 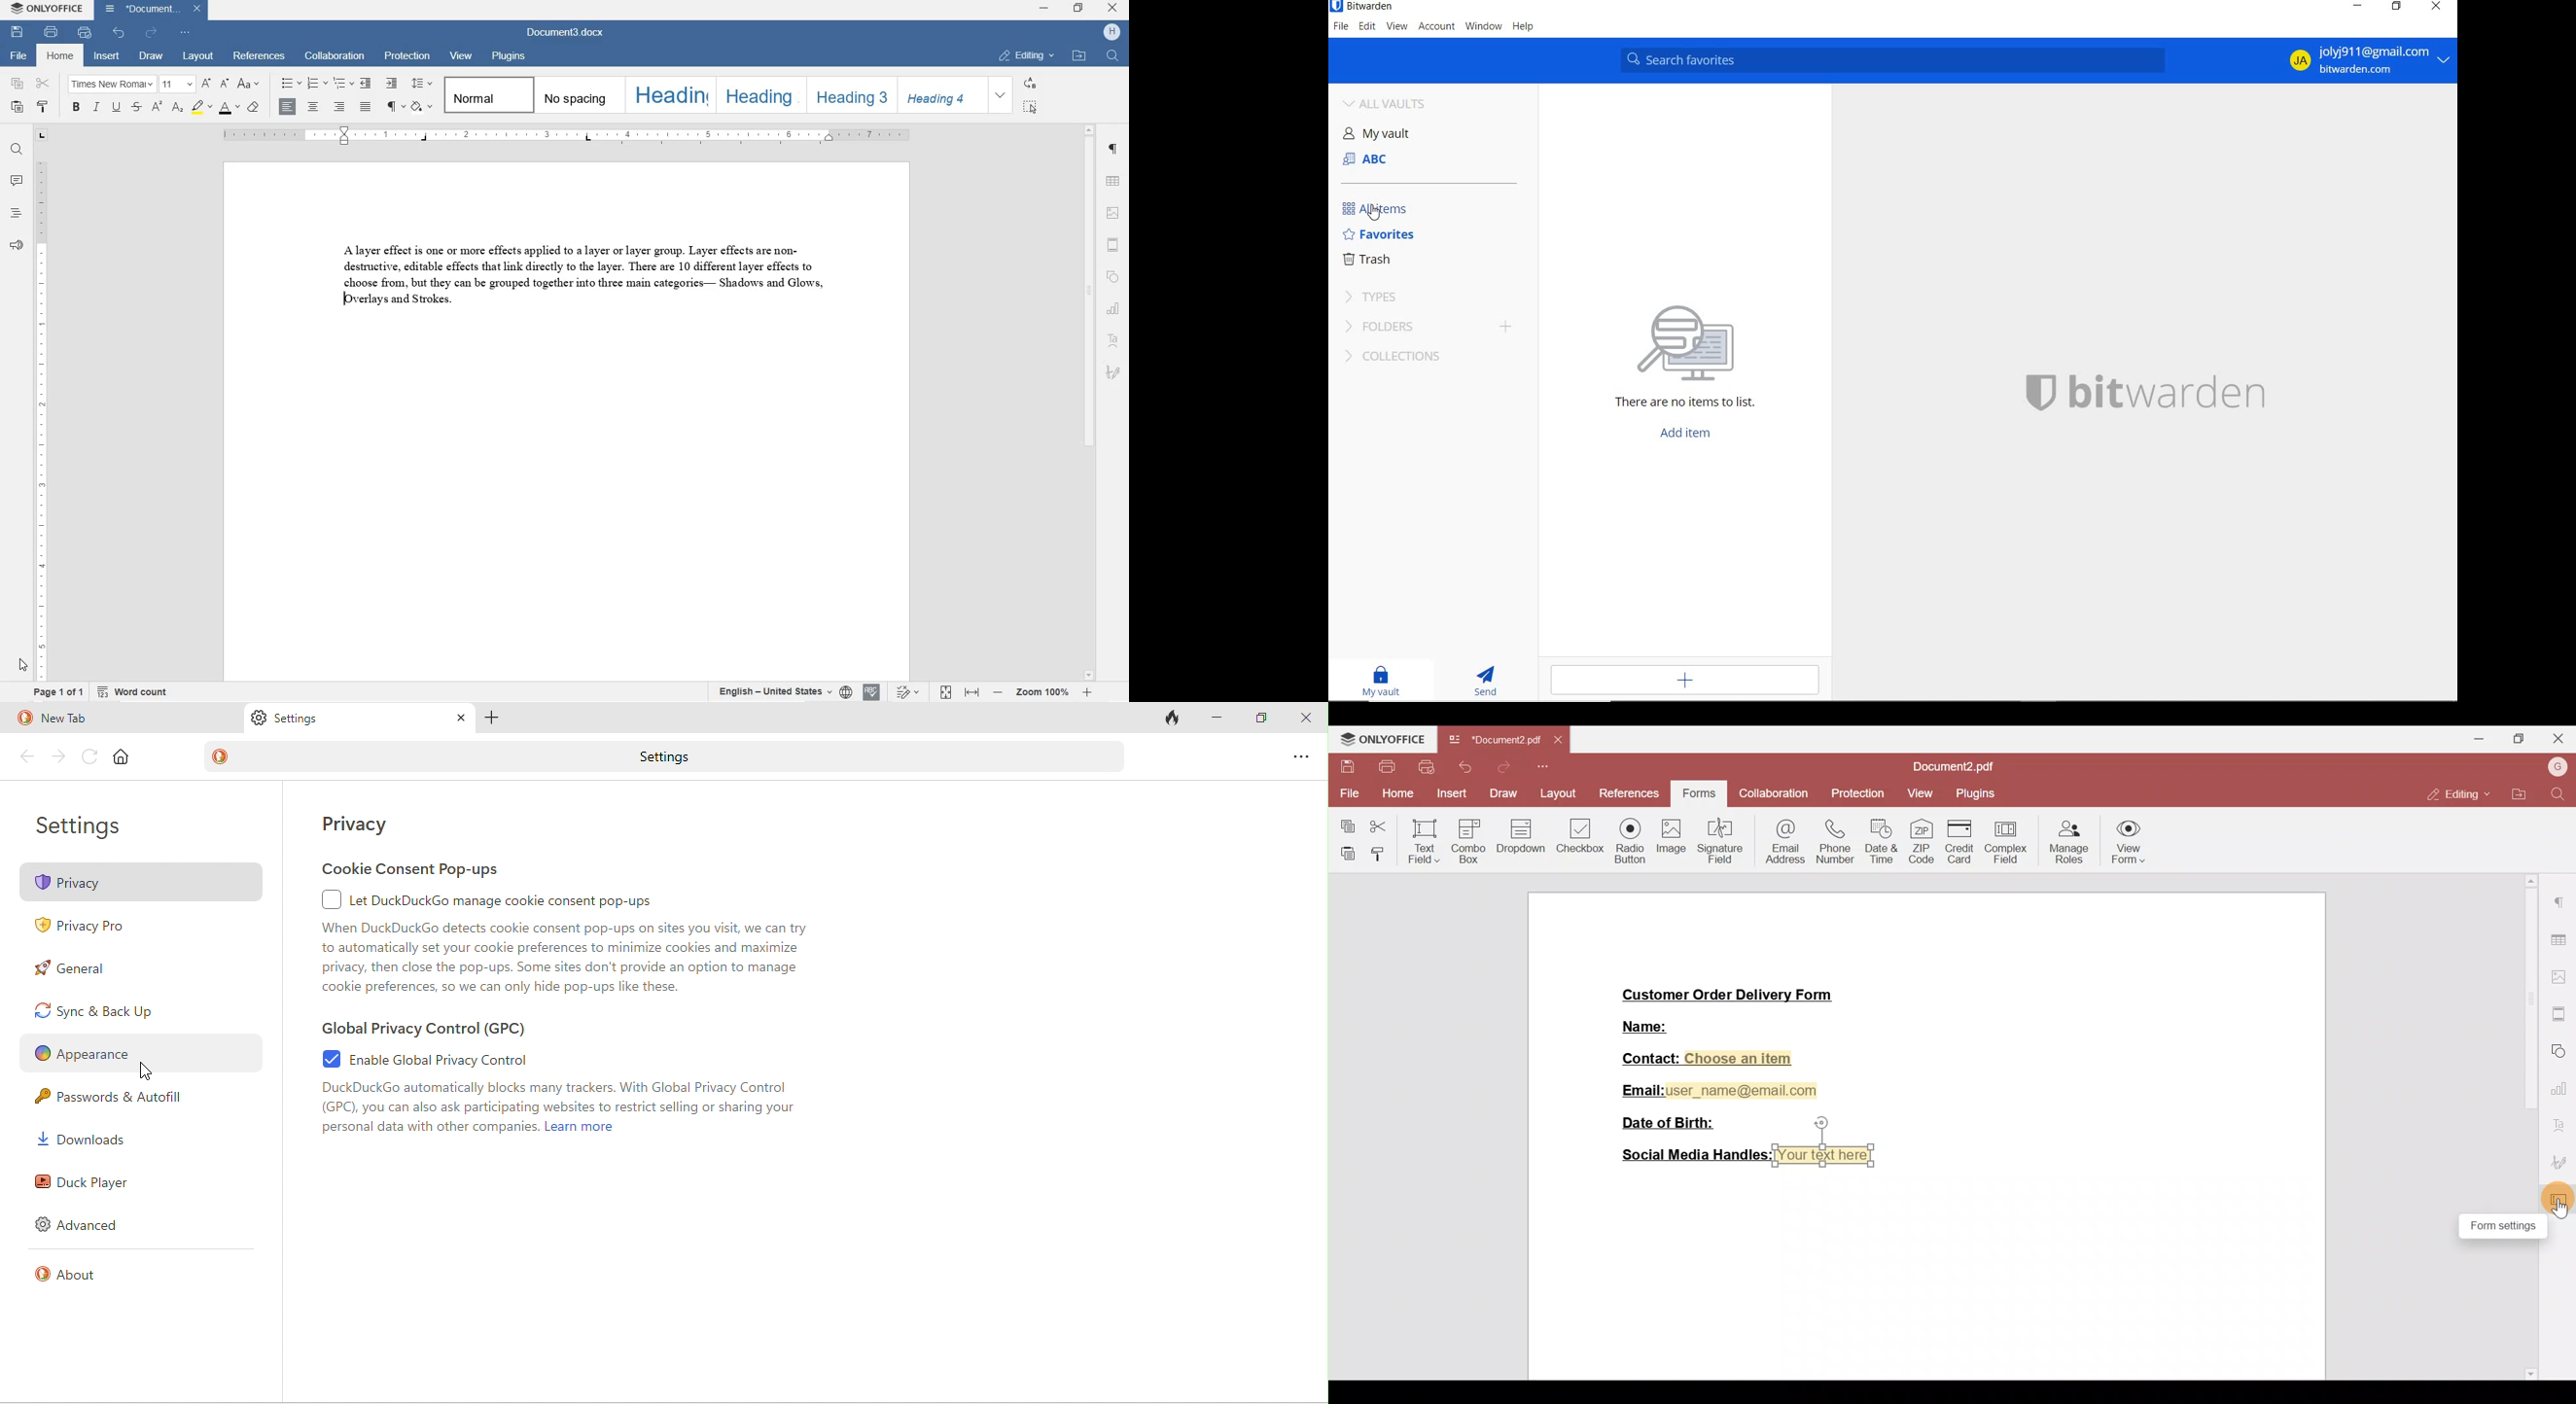 I want to click on close tab and clear data, so click(x=1173, y=718).